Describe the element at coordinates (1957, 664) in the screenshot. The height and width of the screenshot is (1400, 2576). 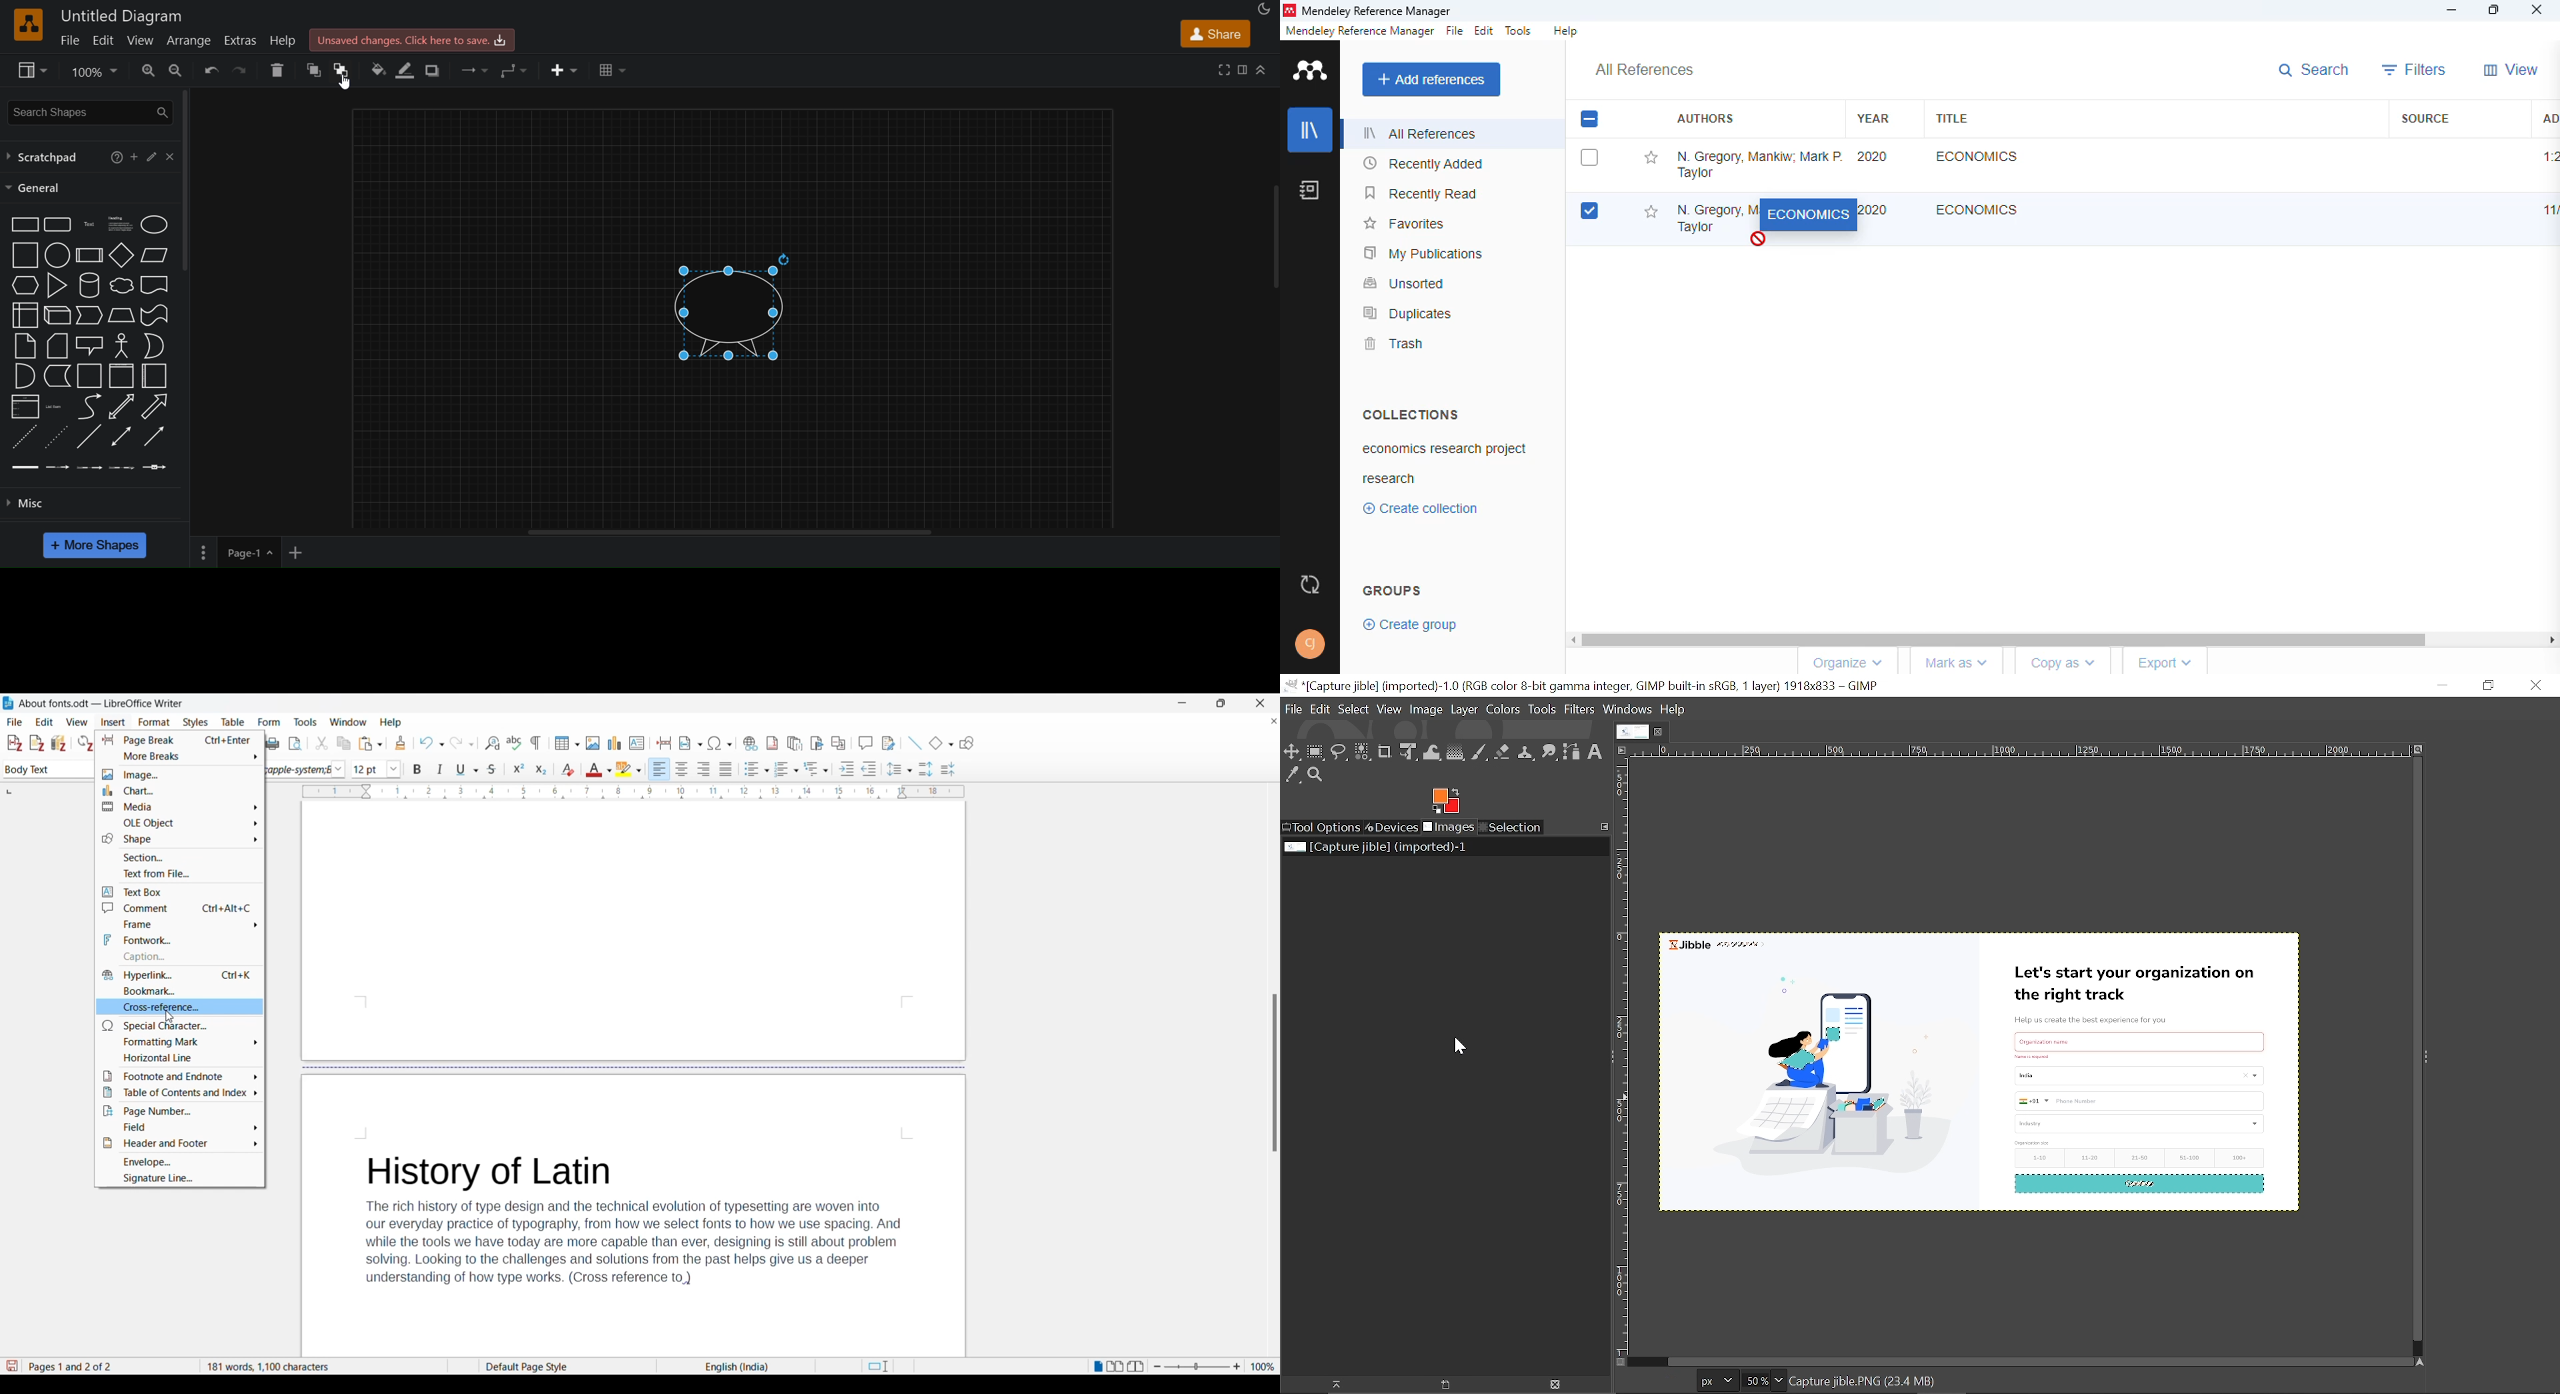
I see `mark as` at that location.